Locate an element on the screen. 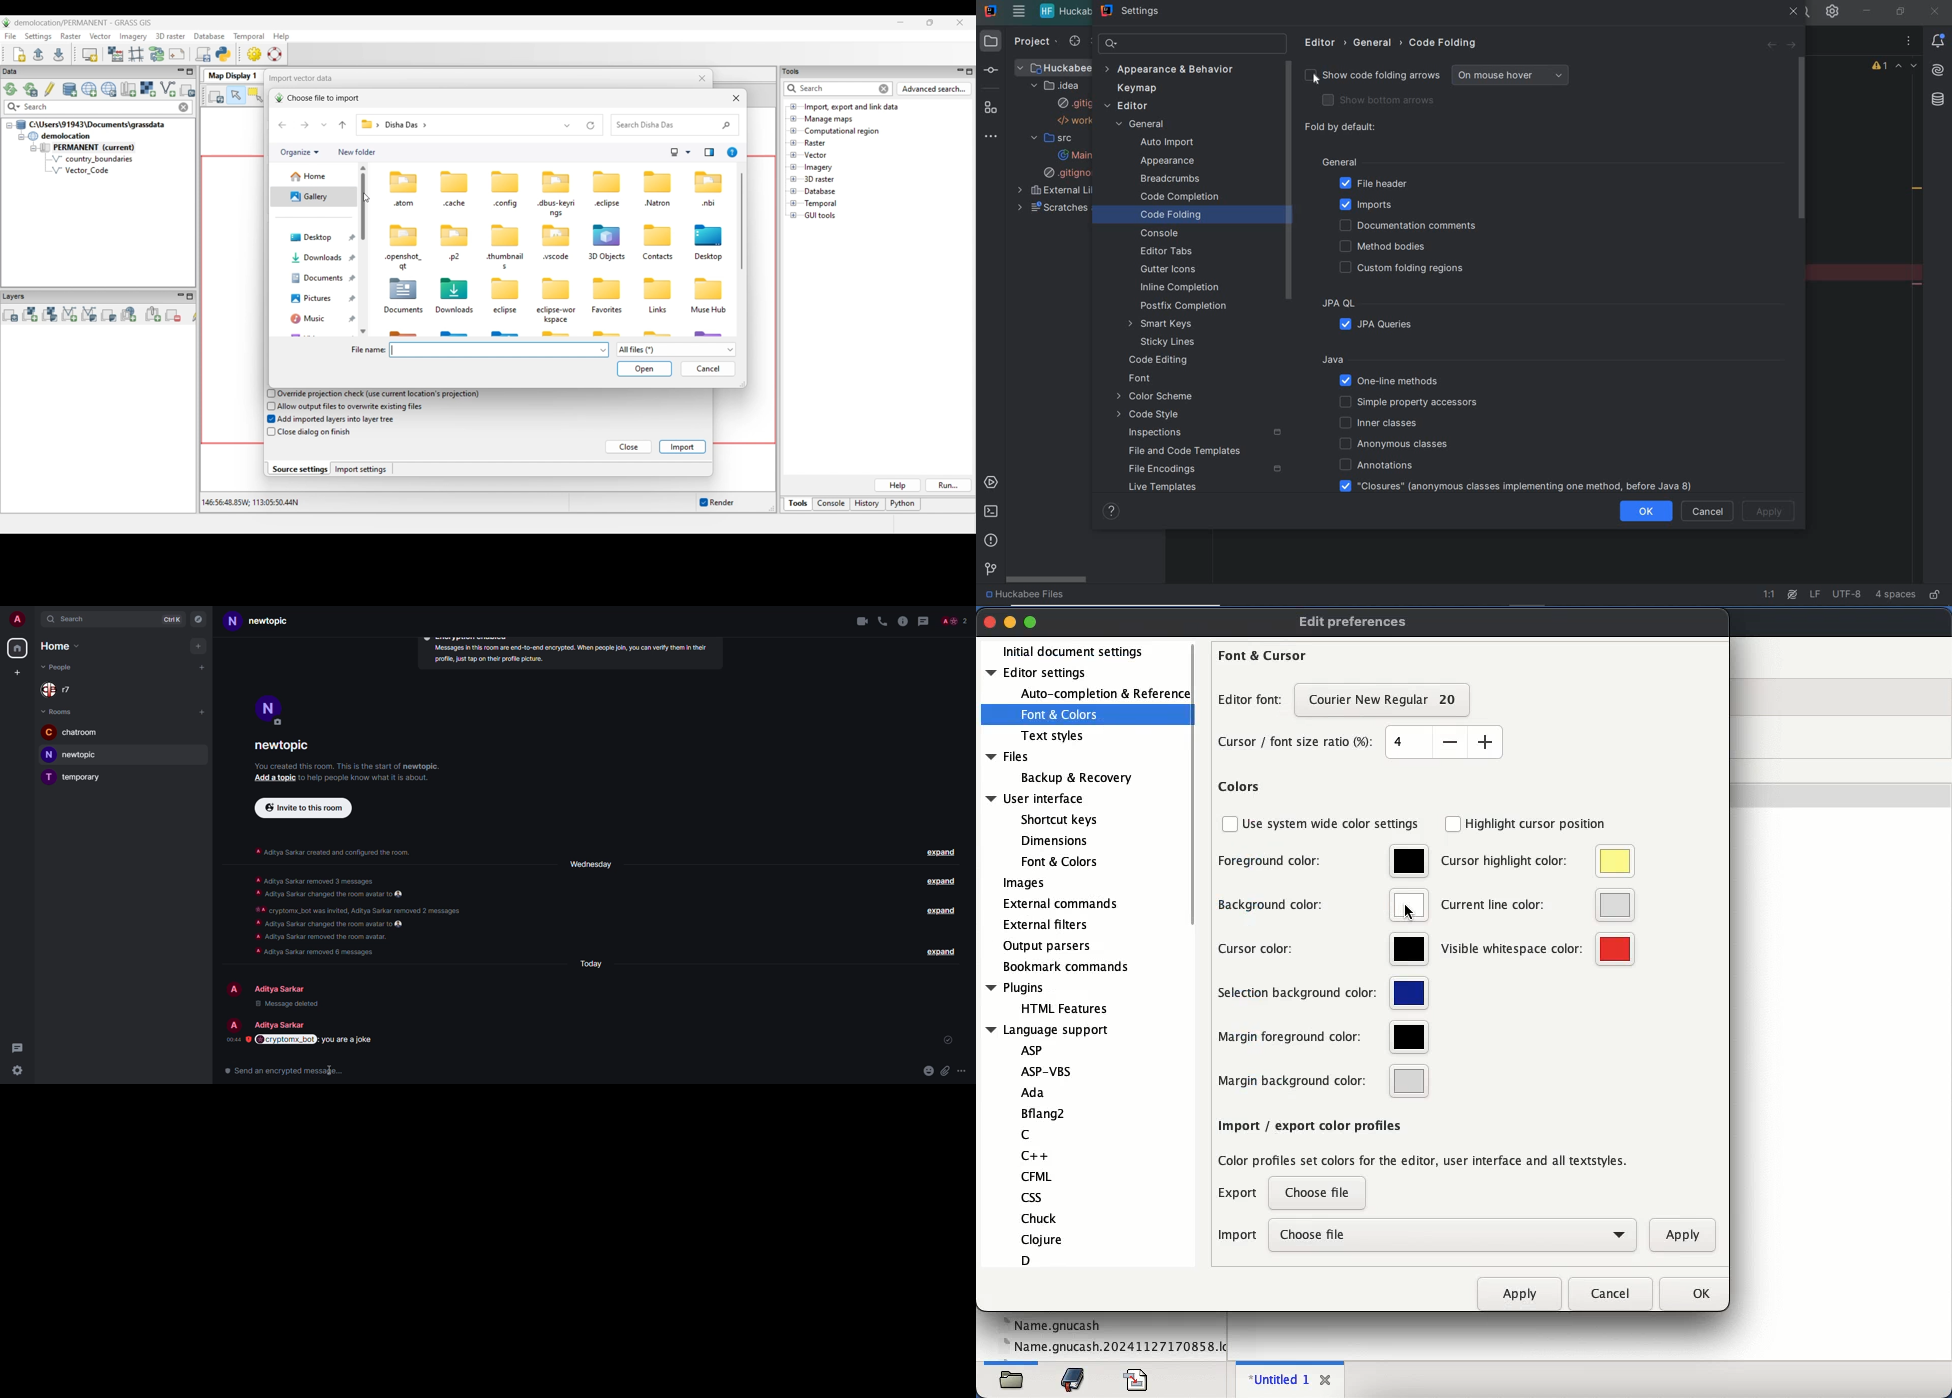 The width and height of the screenshot is (1960, 1400). room is located at coordinates (287, 746).